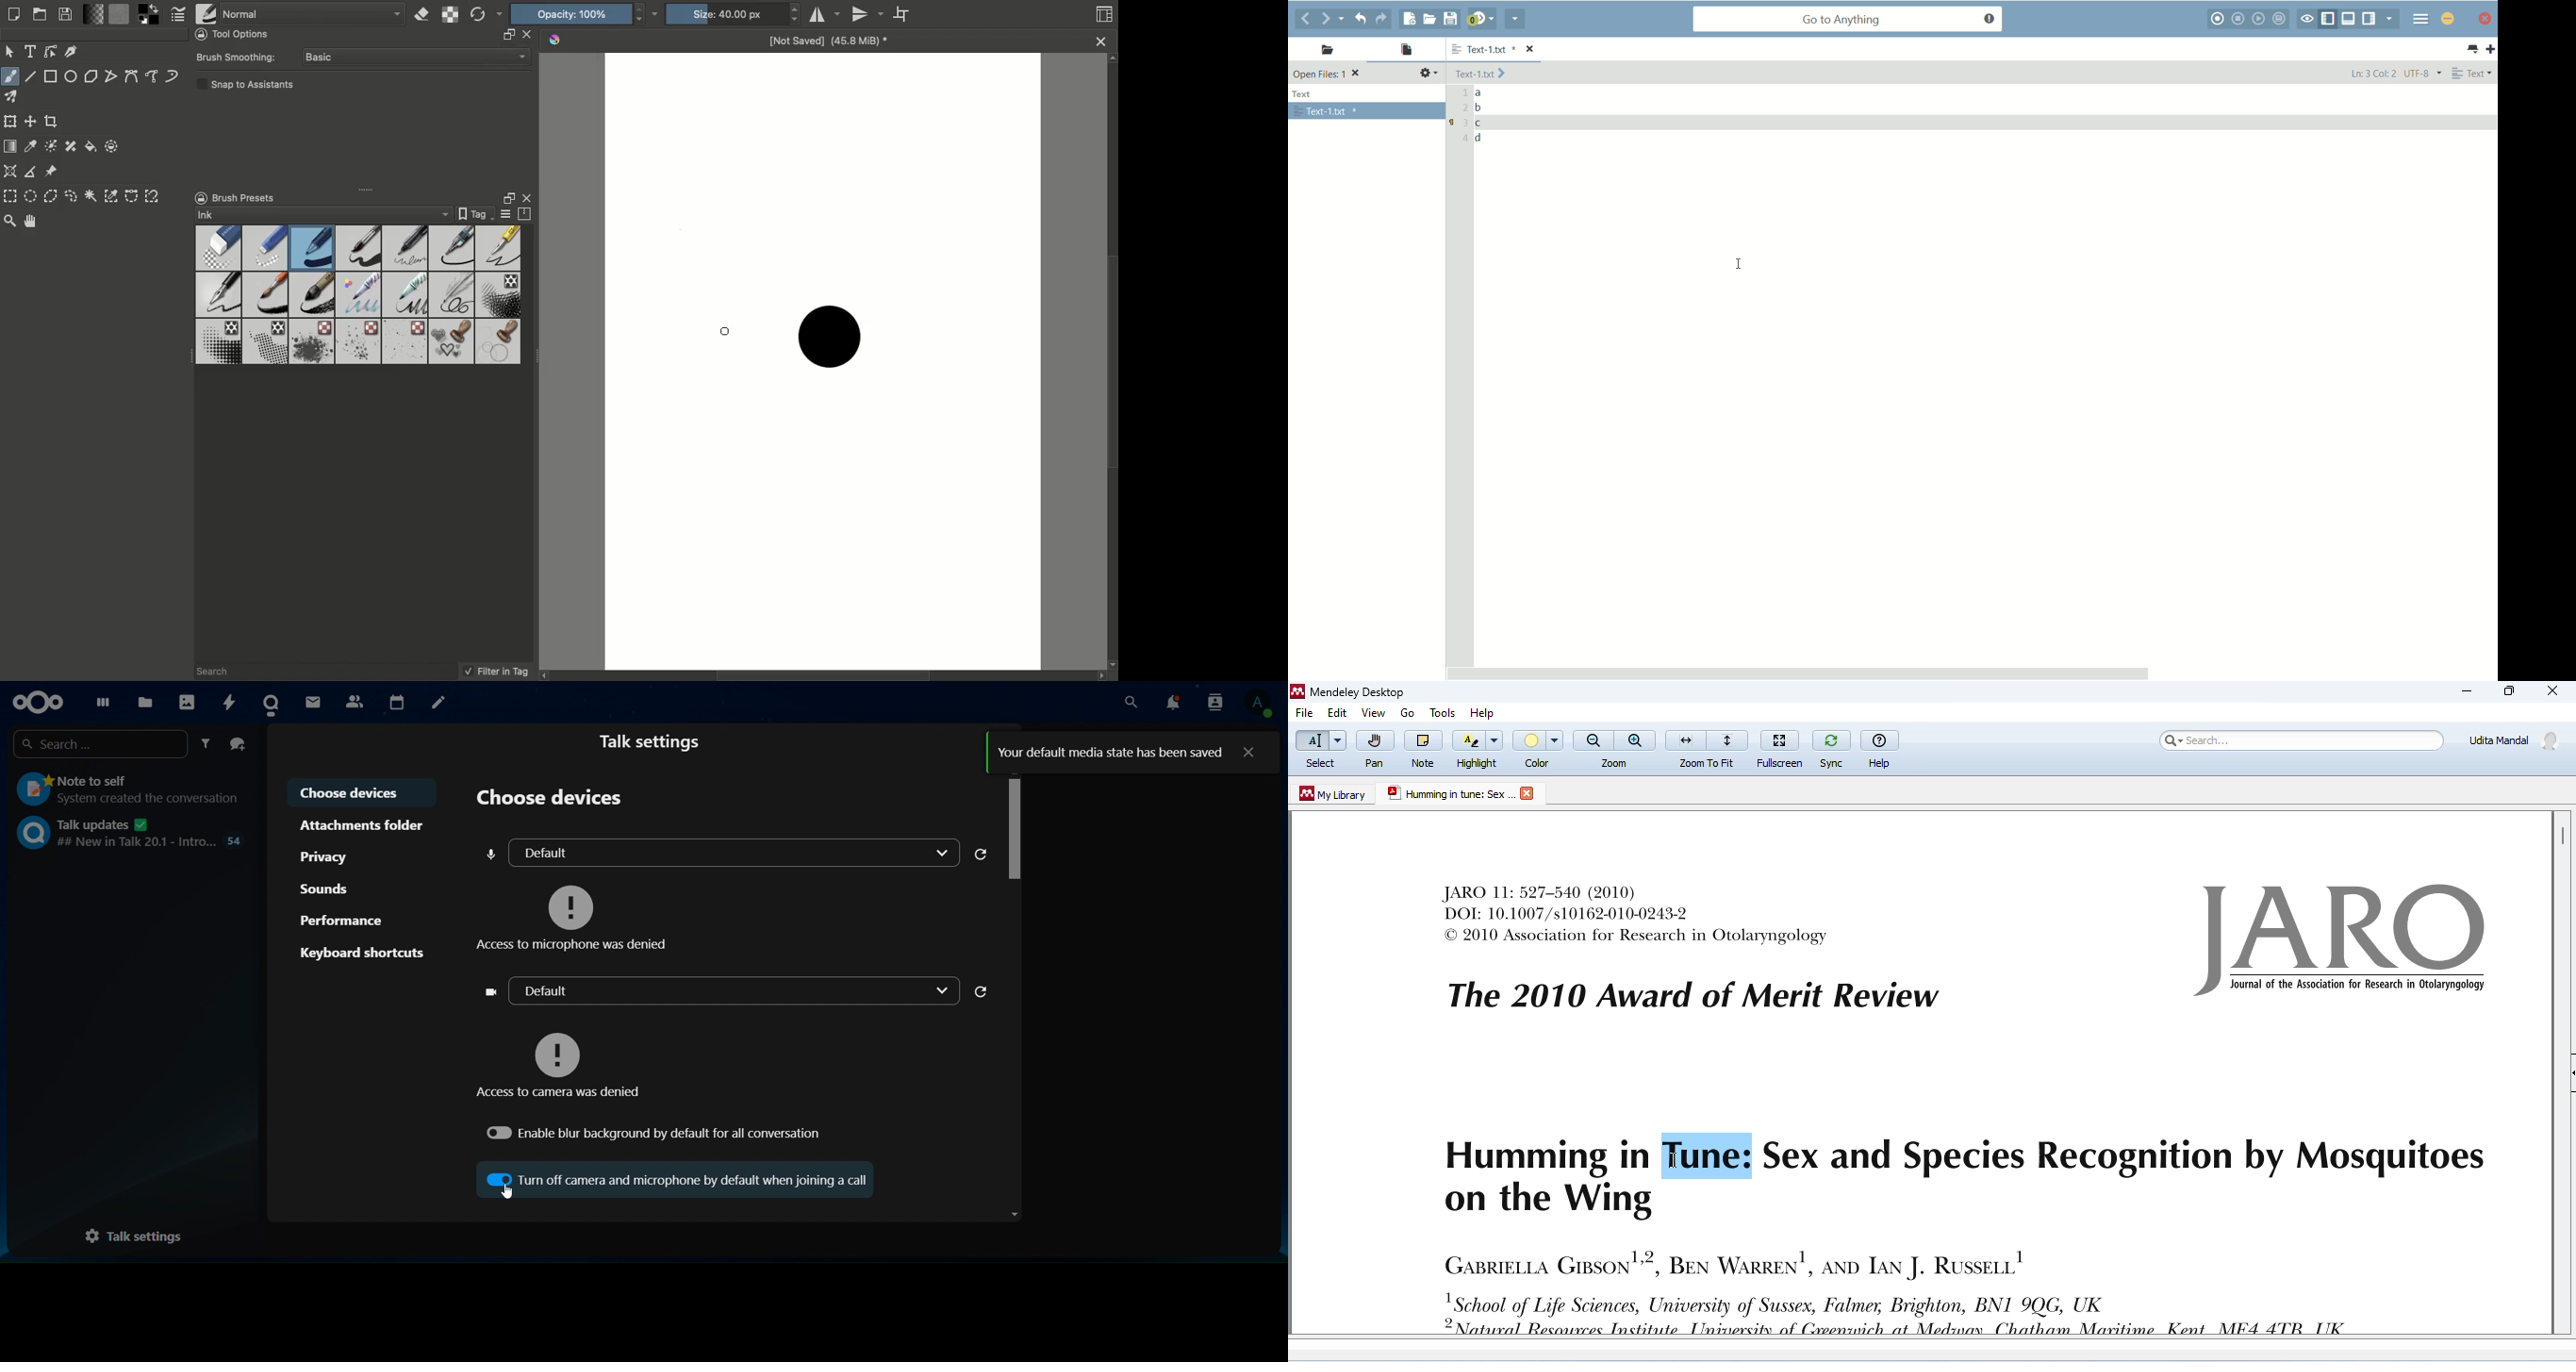 The width and height of the screenshot is (2576, 1372). What do you see at coordinates (51, 53) in the screenshot?
I see `Edit` at bounding box center [51, 53].